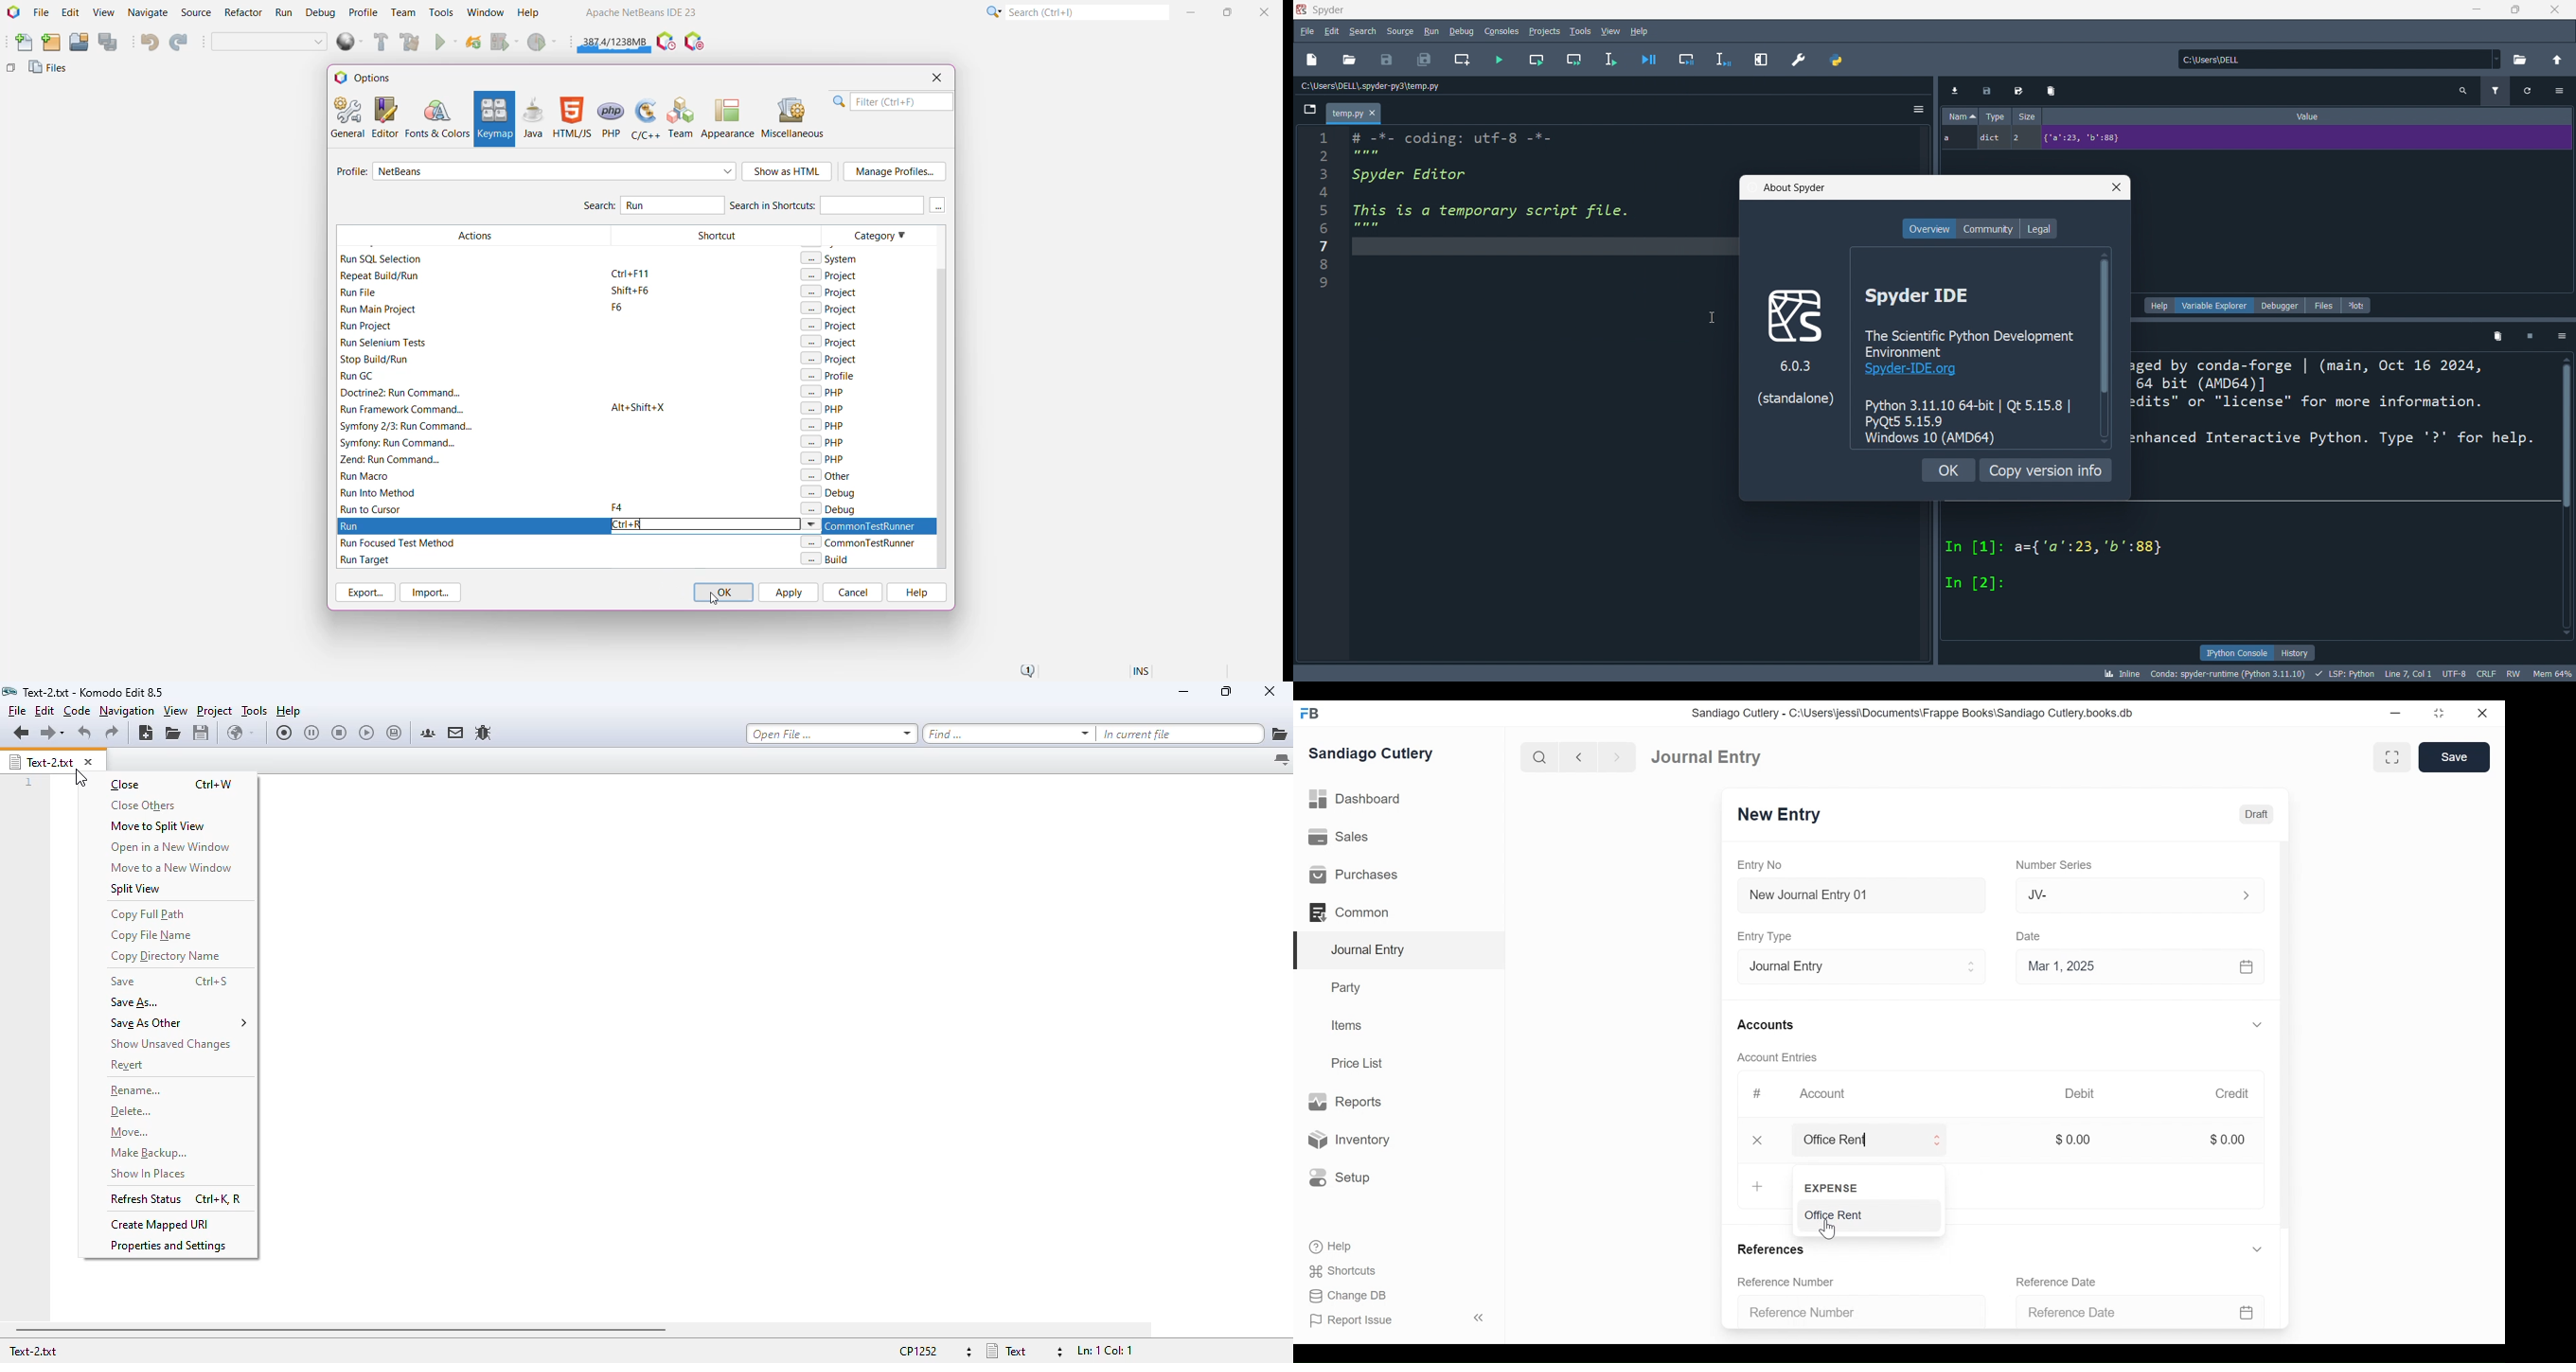  What do you see at coordinates (1857, 965) in the screenshot?
I see `Entry Type` at bounding box center [1857, 965].